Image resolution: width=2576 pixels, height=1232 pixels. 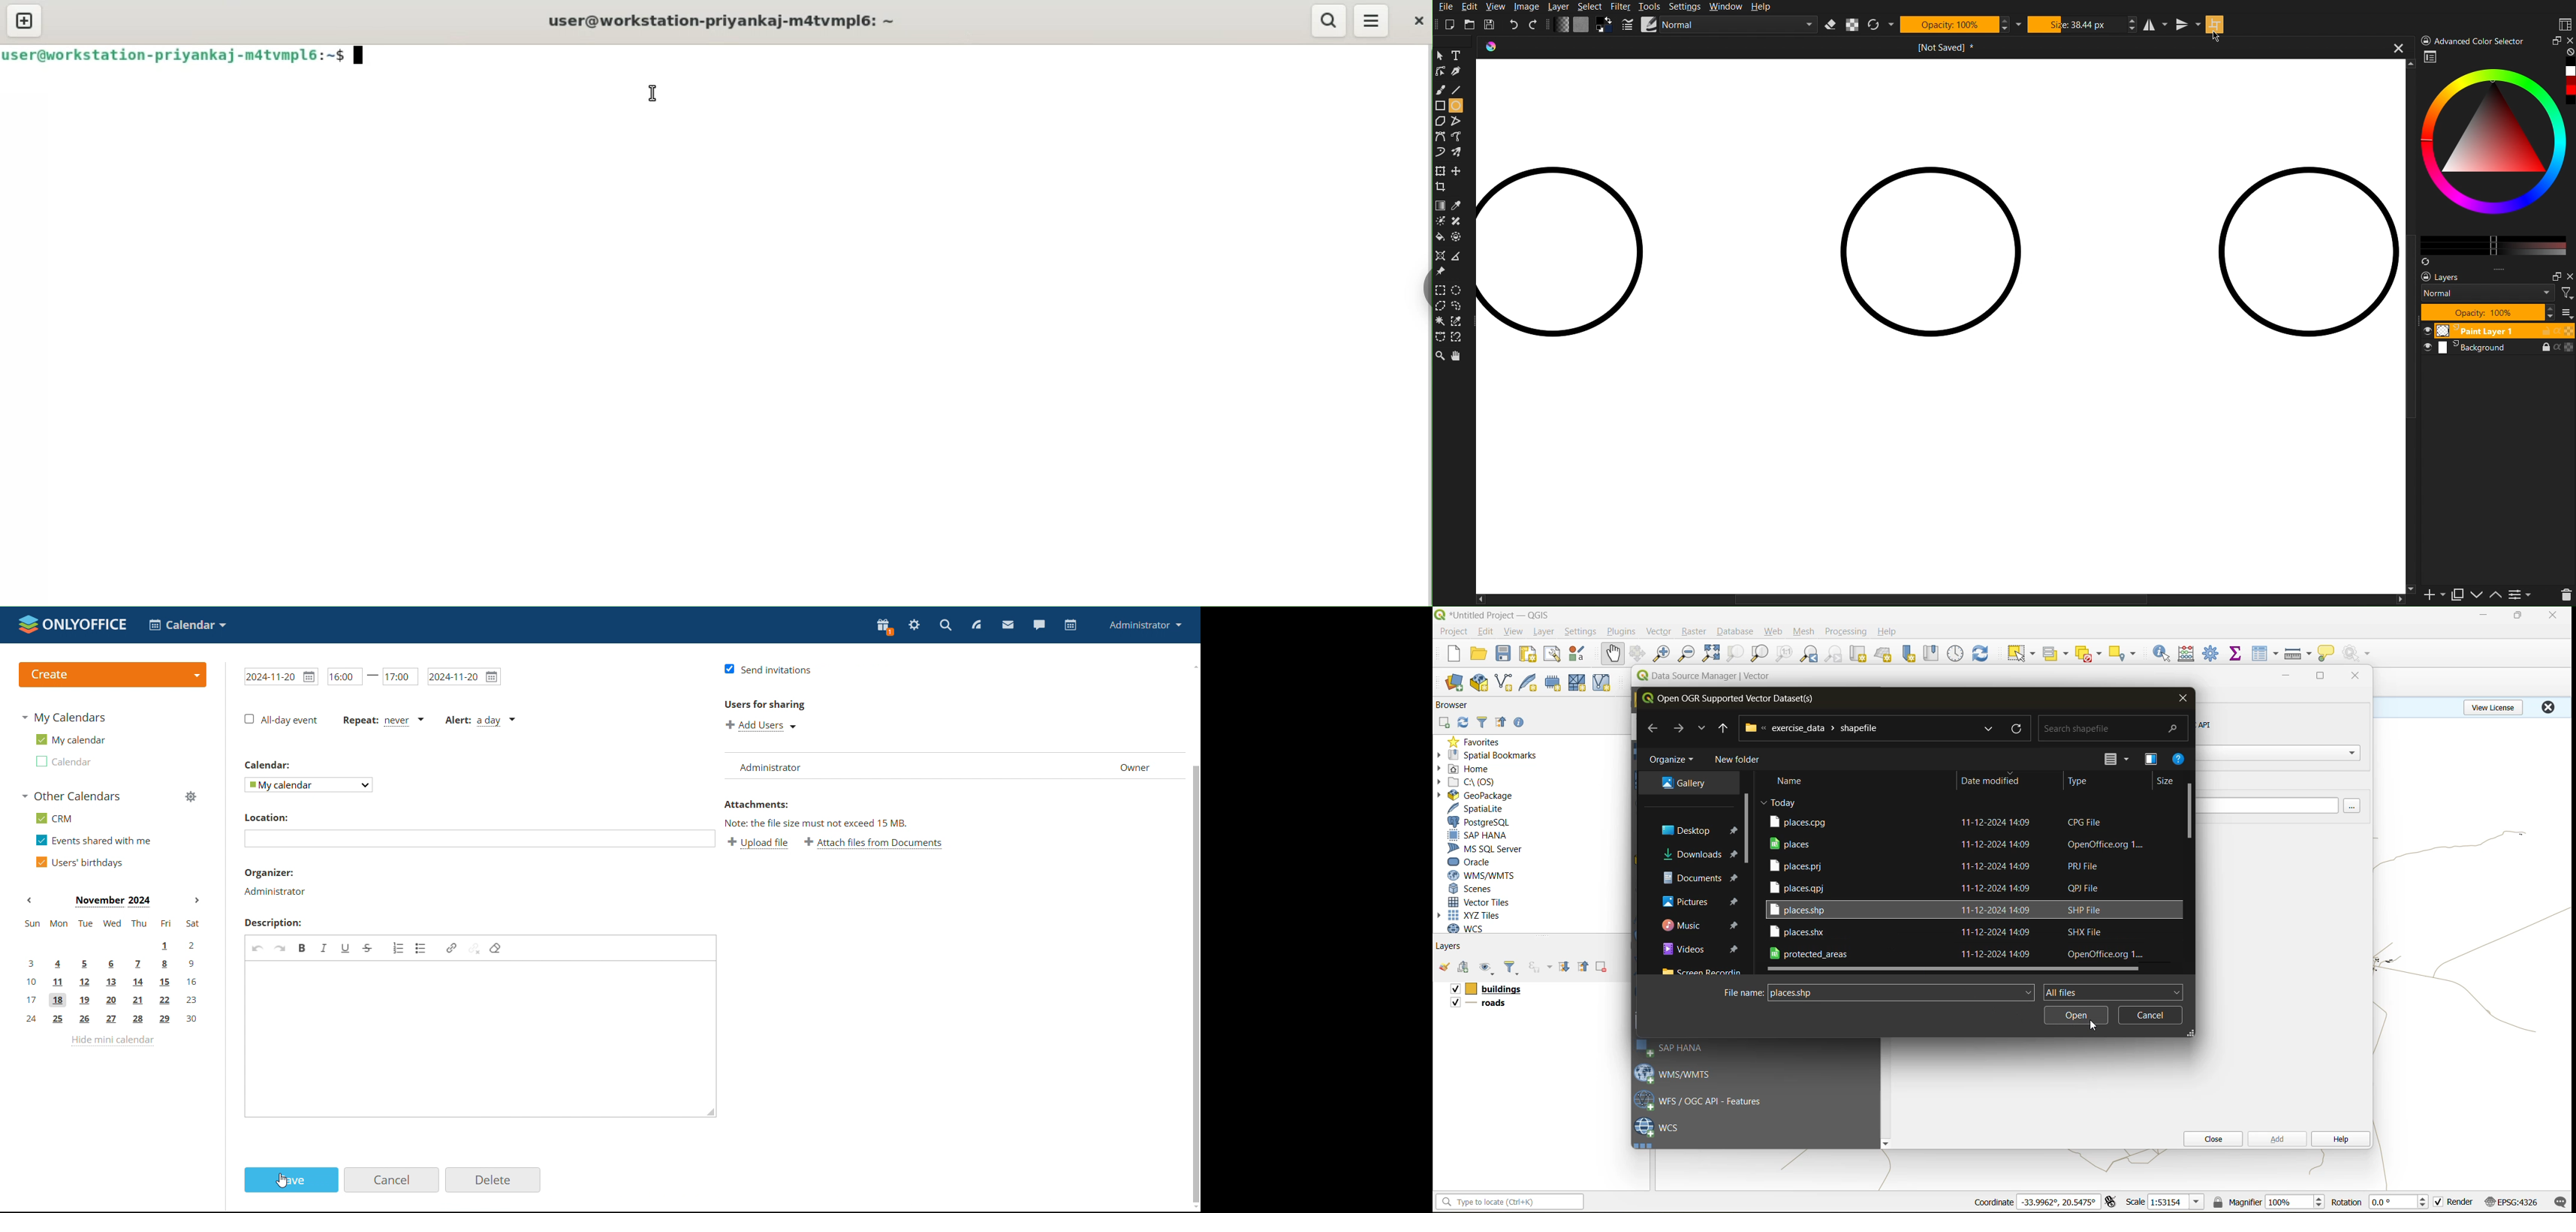 What do you see at coordinates (1741, 761) in the screenshot?
I see `new folder` at bounding box center [1741, 761].